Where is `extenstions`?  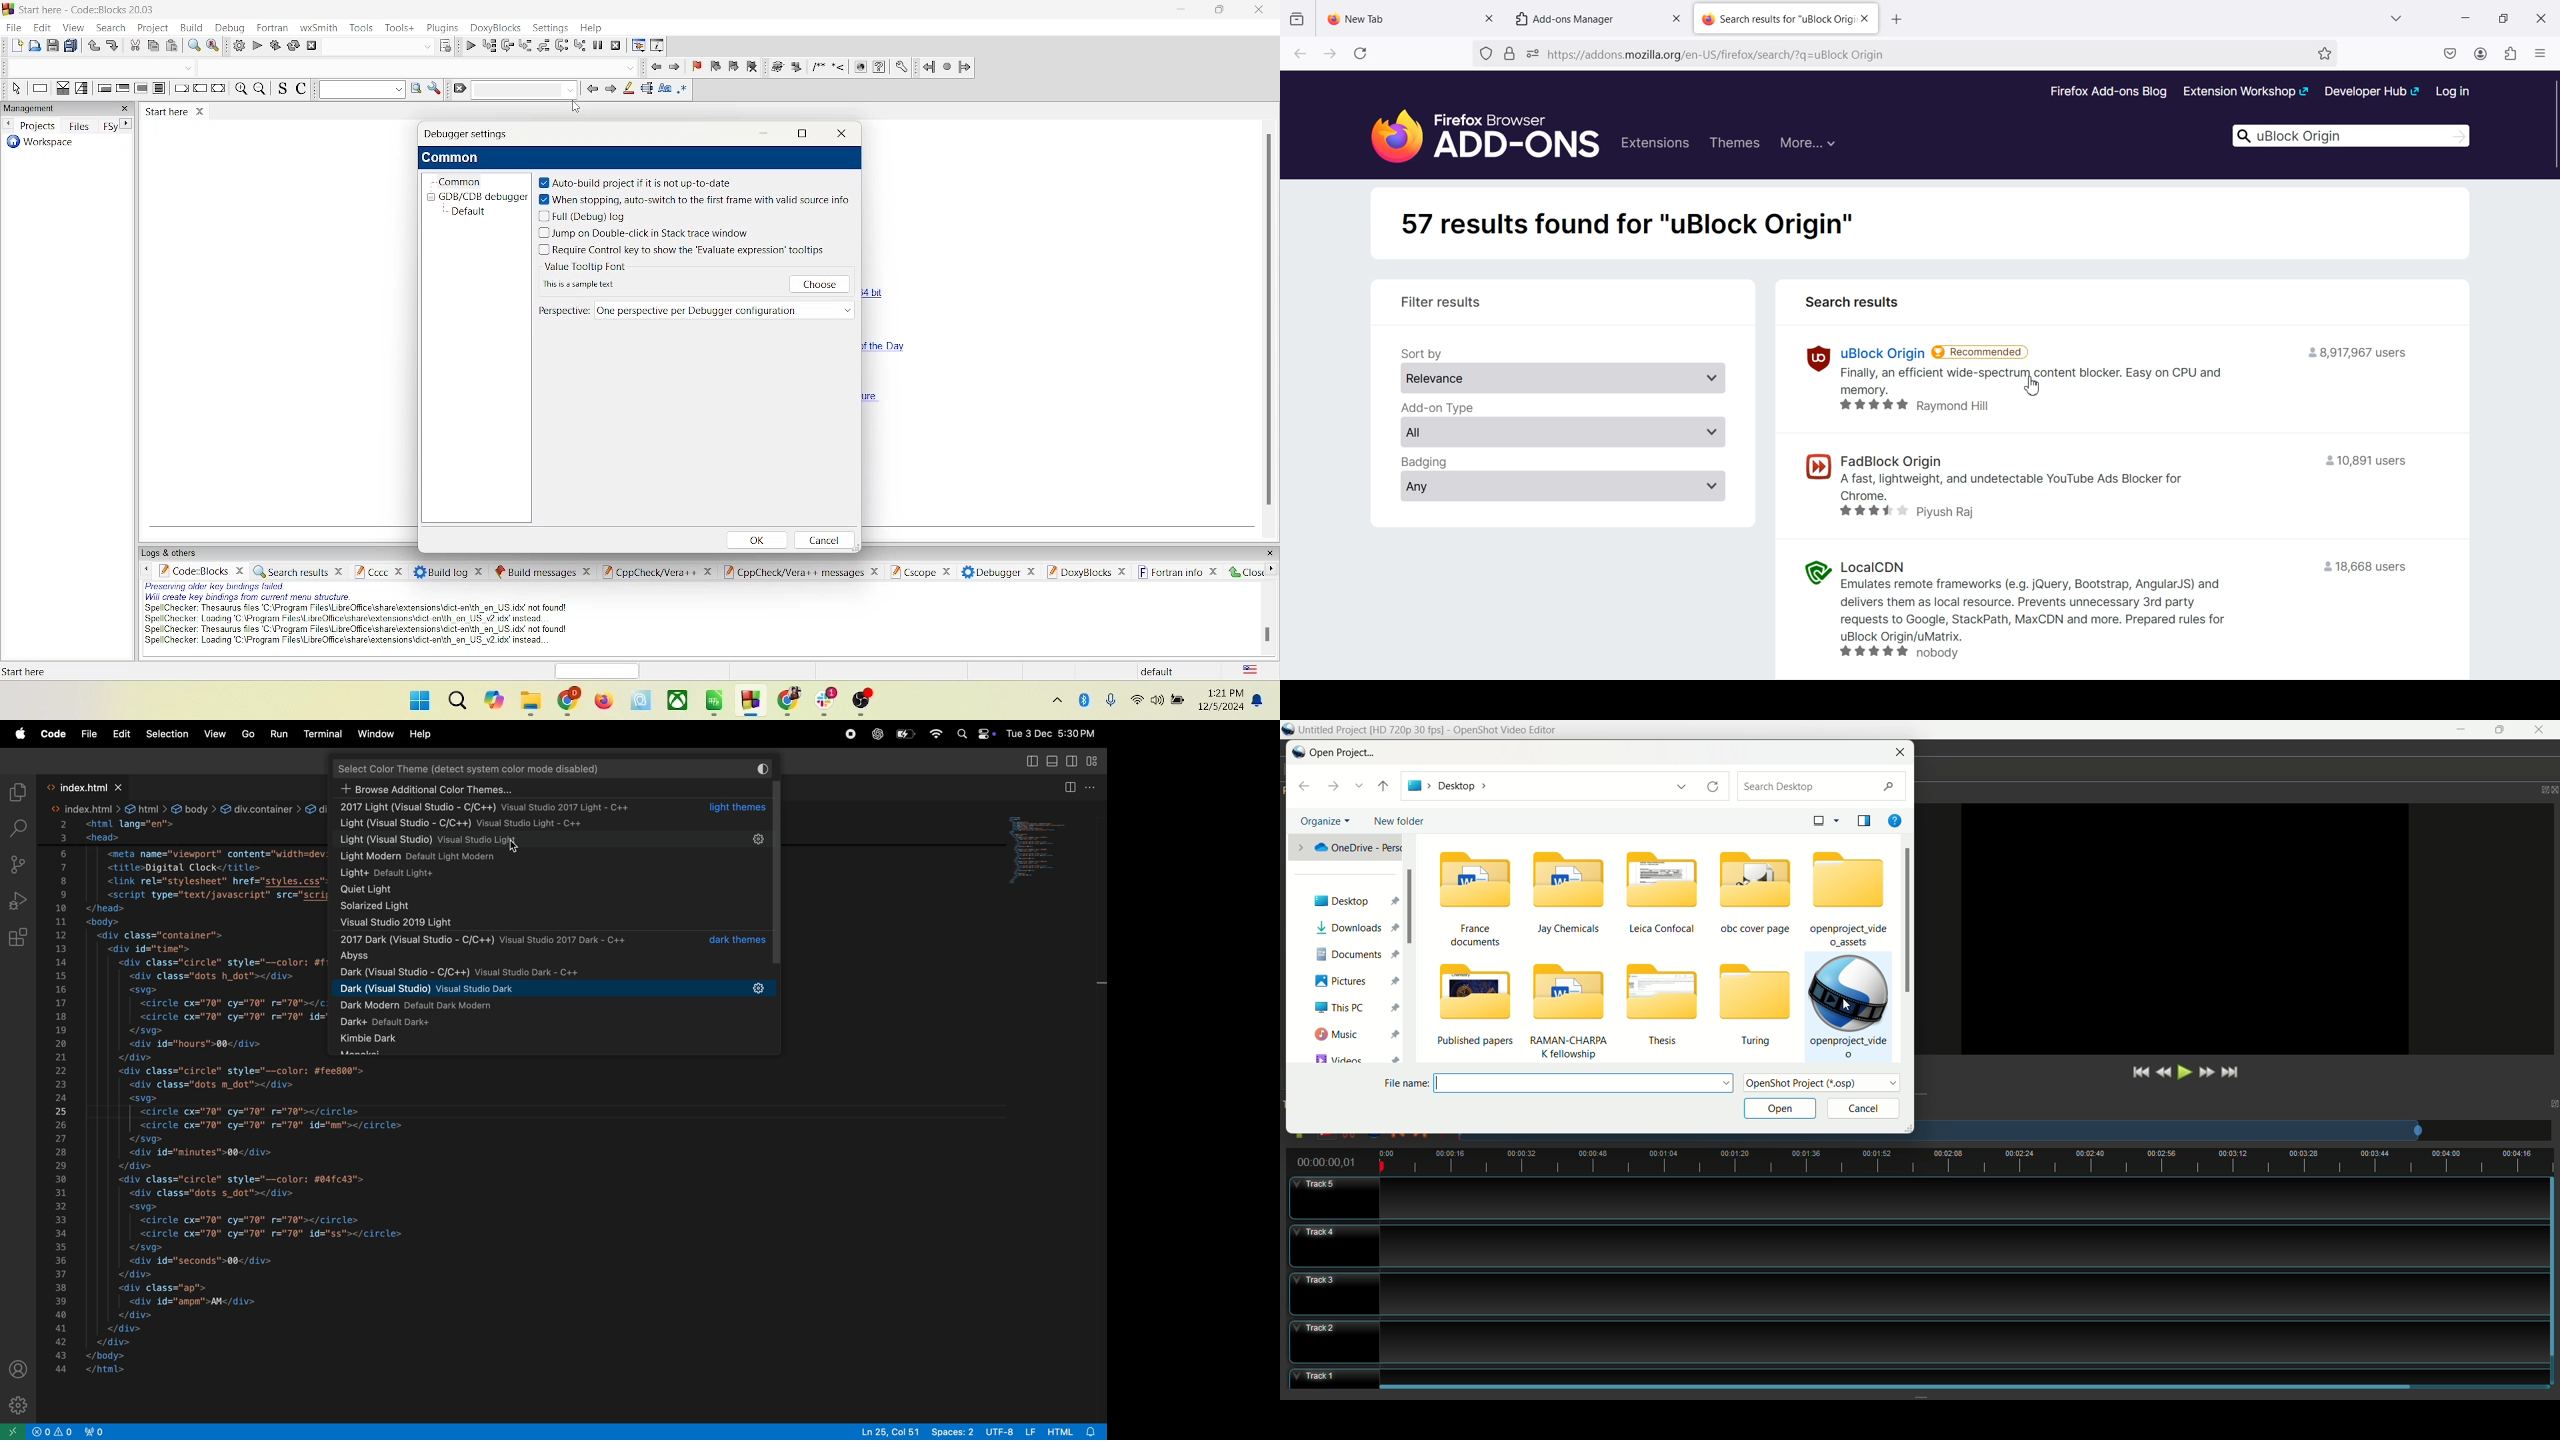 extenstions is located at coordinates (18, 942).